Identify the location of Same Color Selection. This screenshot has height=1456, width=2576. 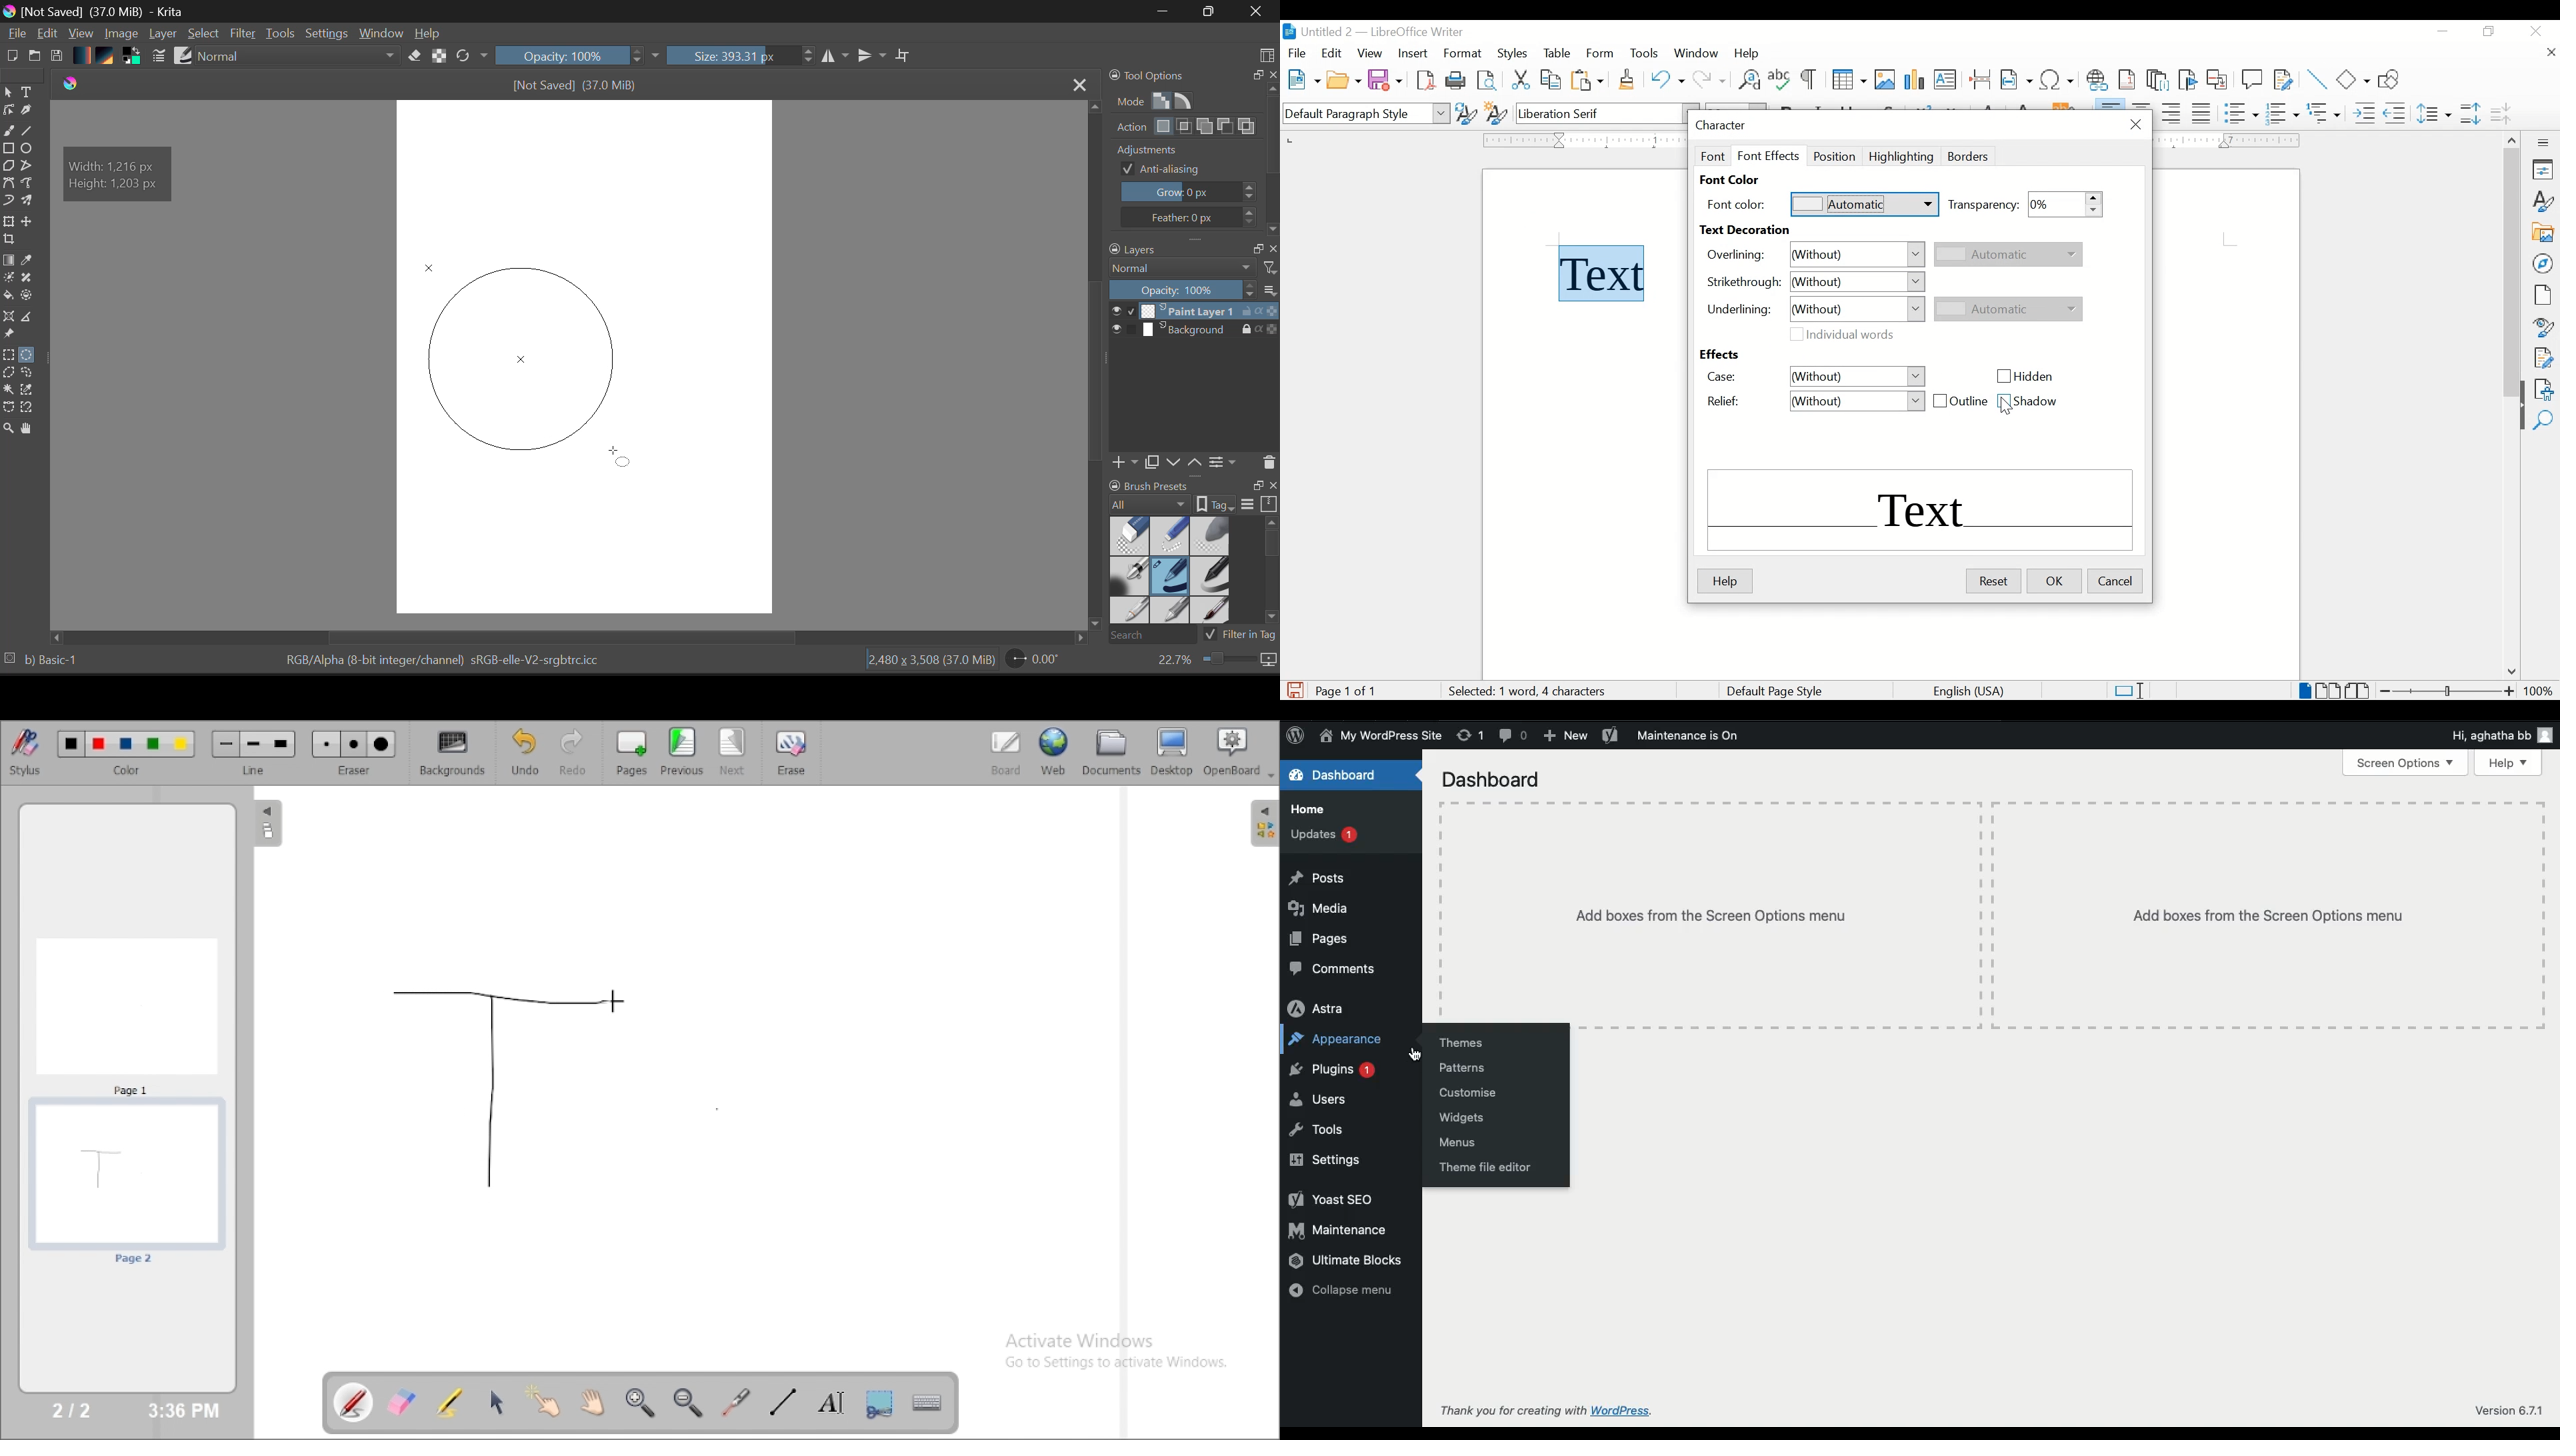
(31, 391).